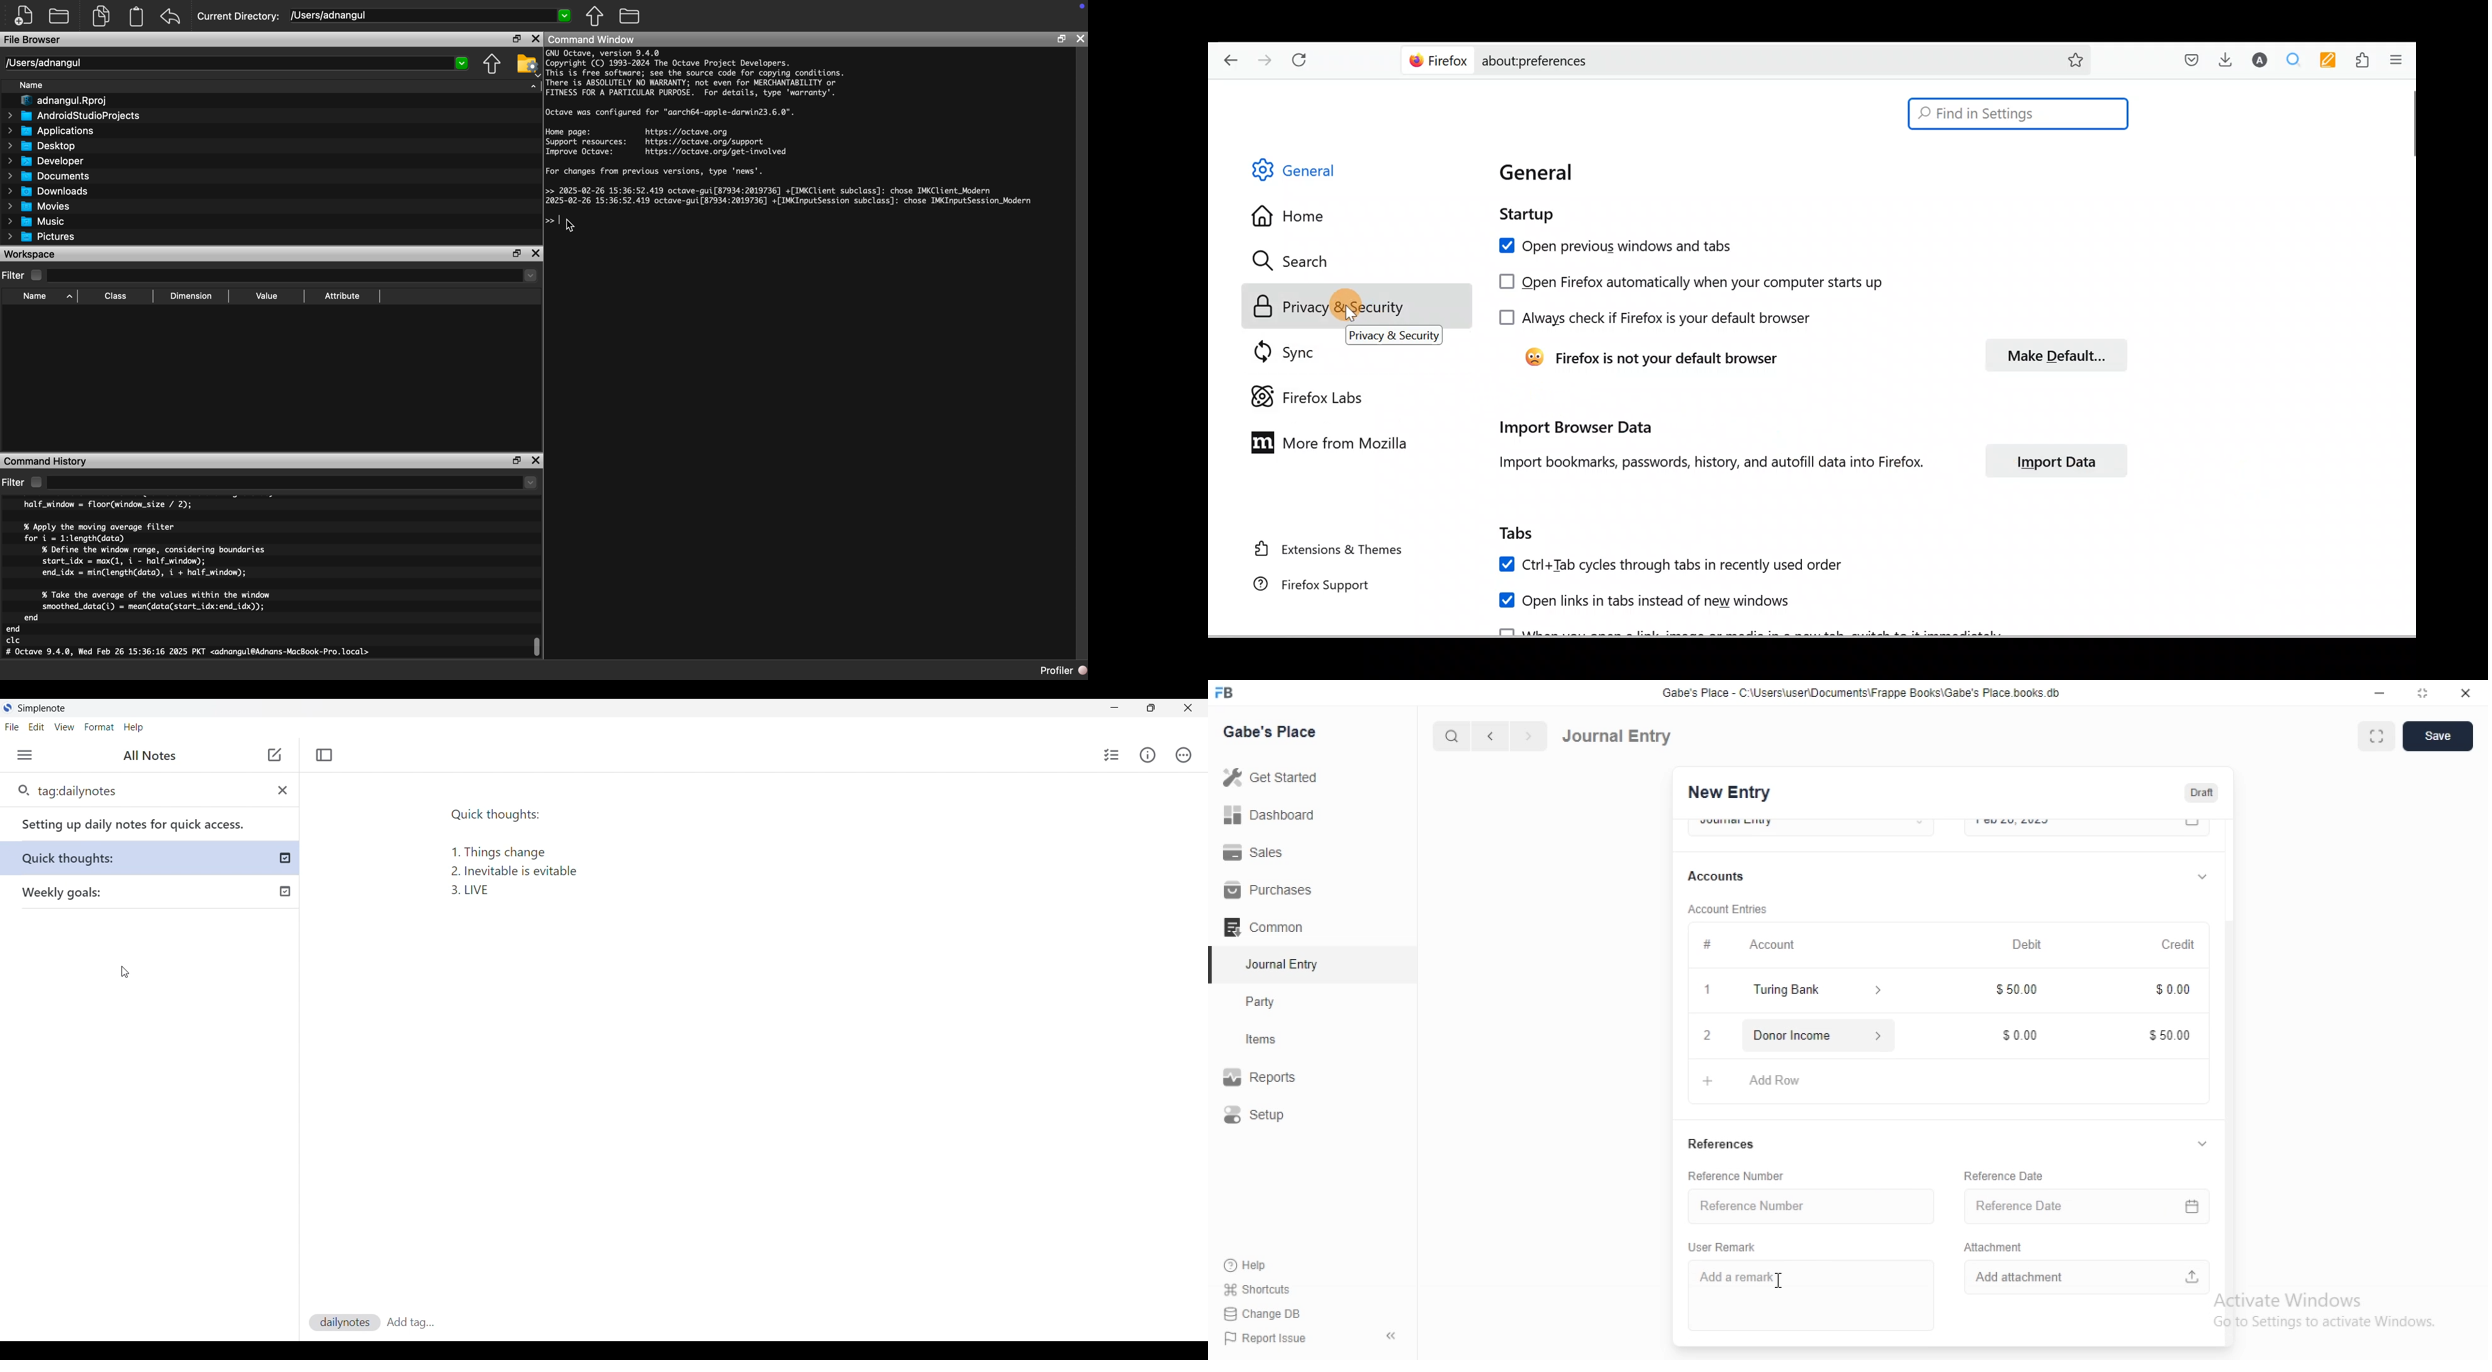 Image resolution: width=2492 pixels, height=1372 pixels. What do you see at coordinates (2195, 59) in the screenshot?
I see `Save to pocket` at bounding box center [2195, 59].